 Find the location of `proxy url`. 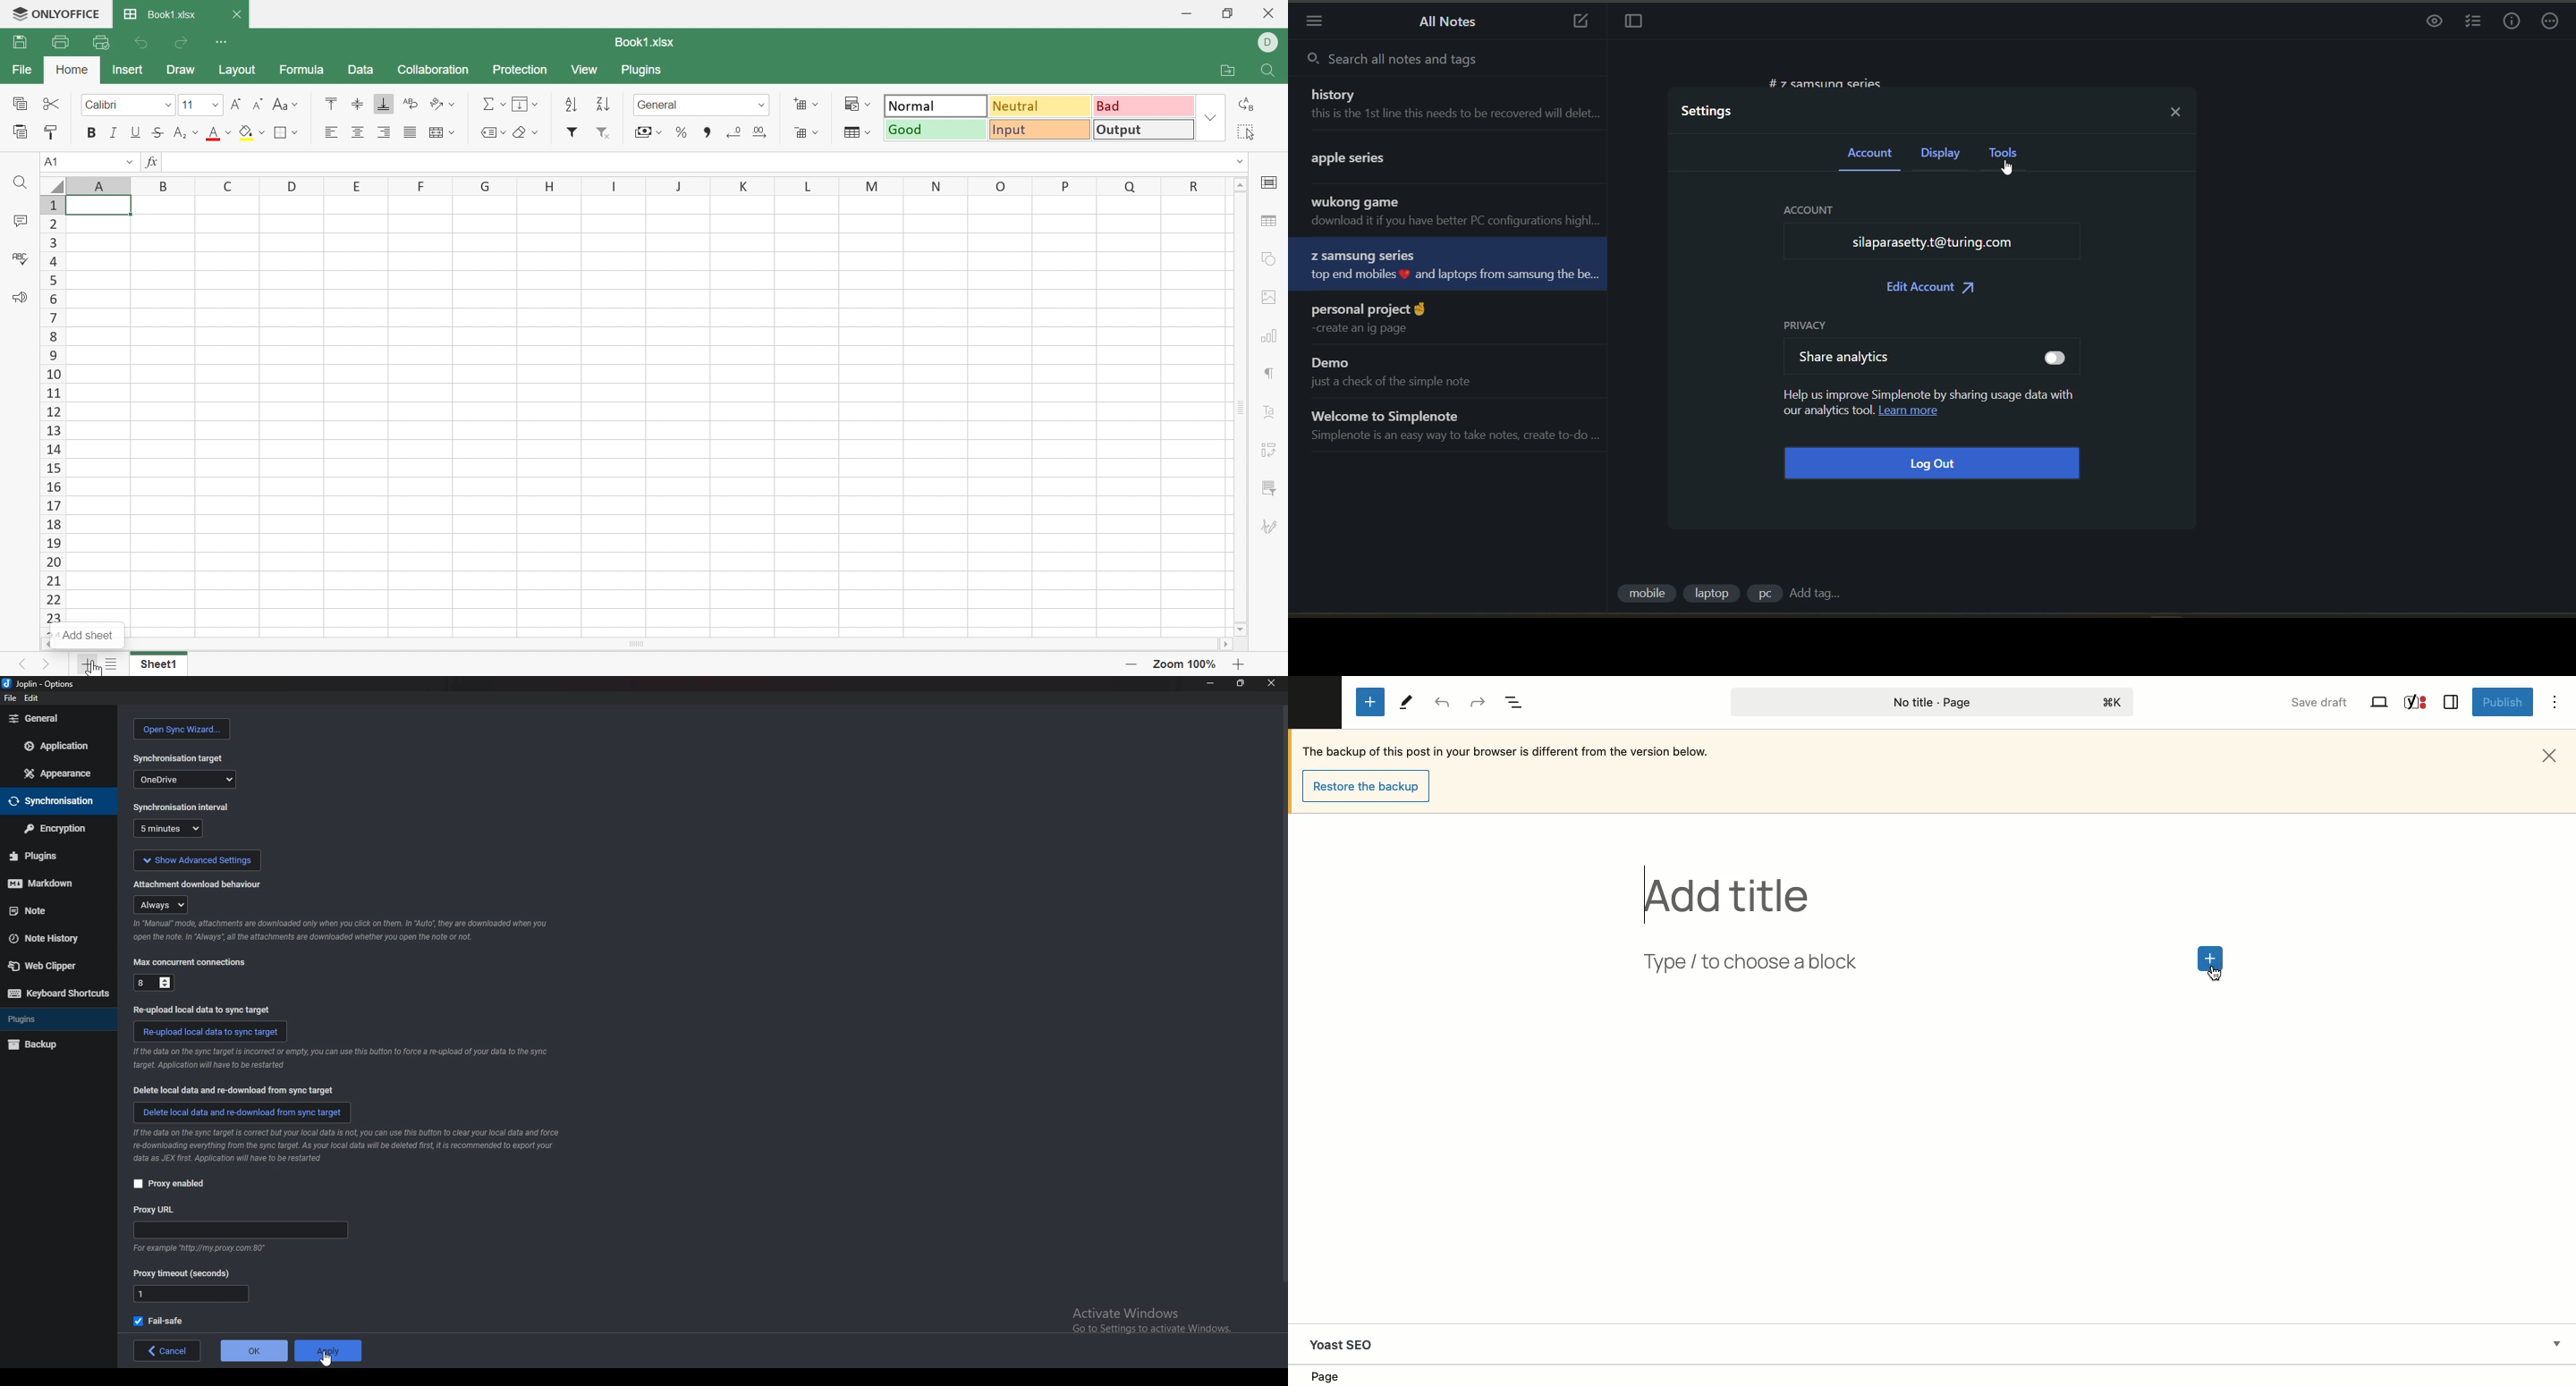

proxy url is located at coordinates (159, 1210).